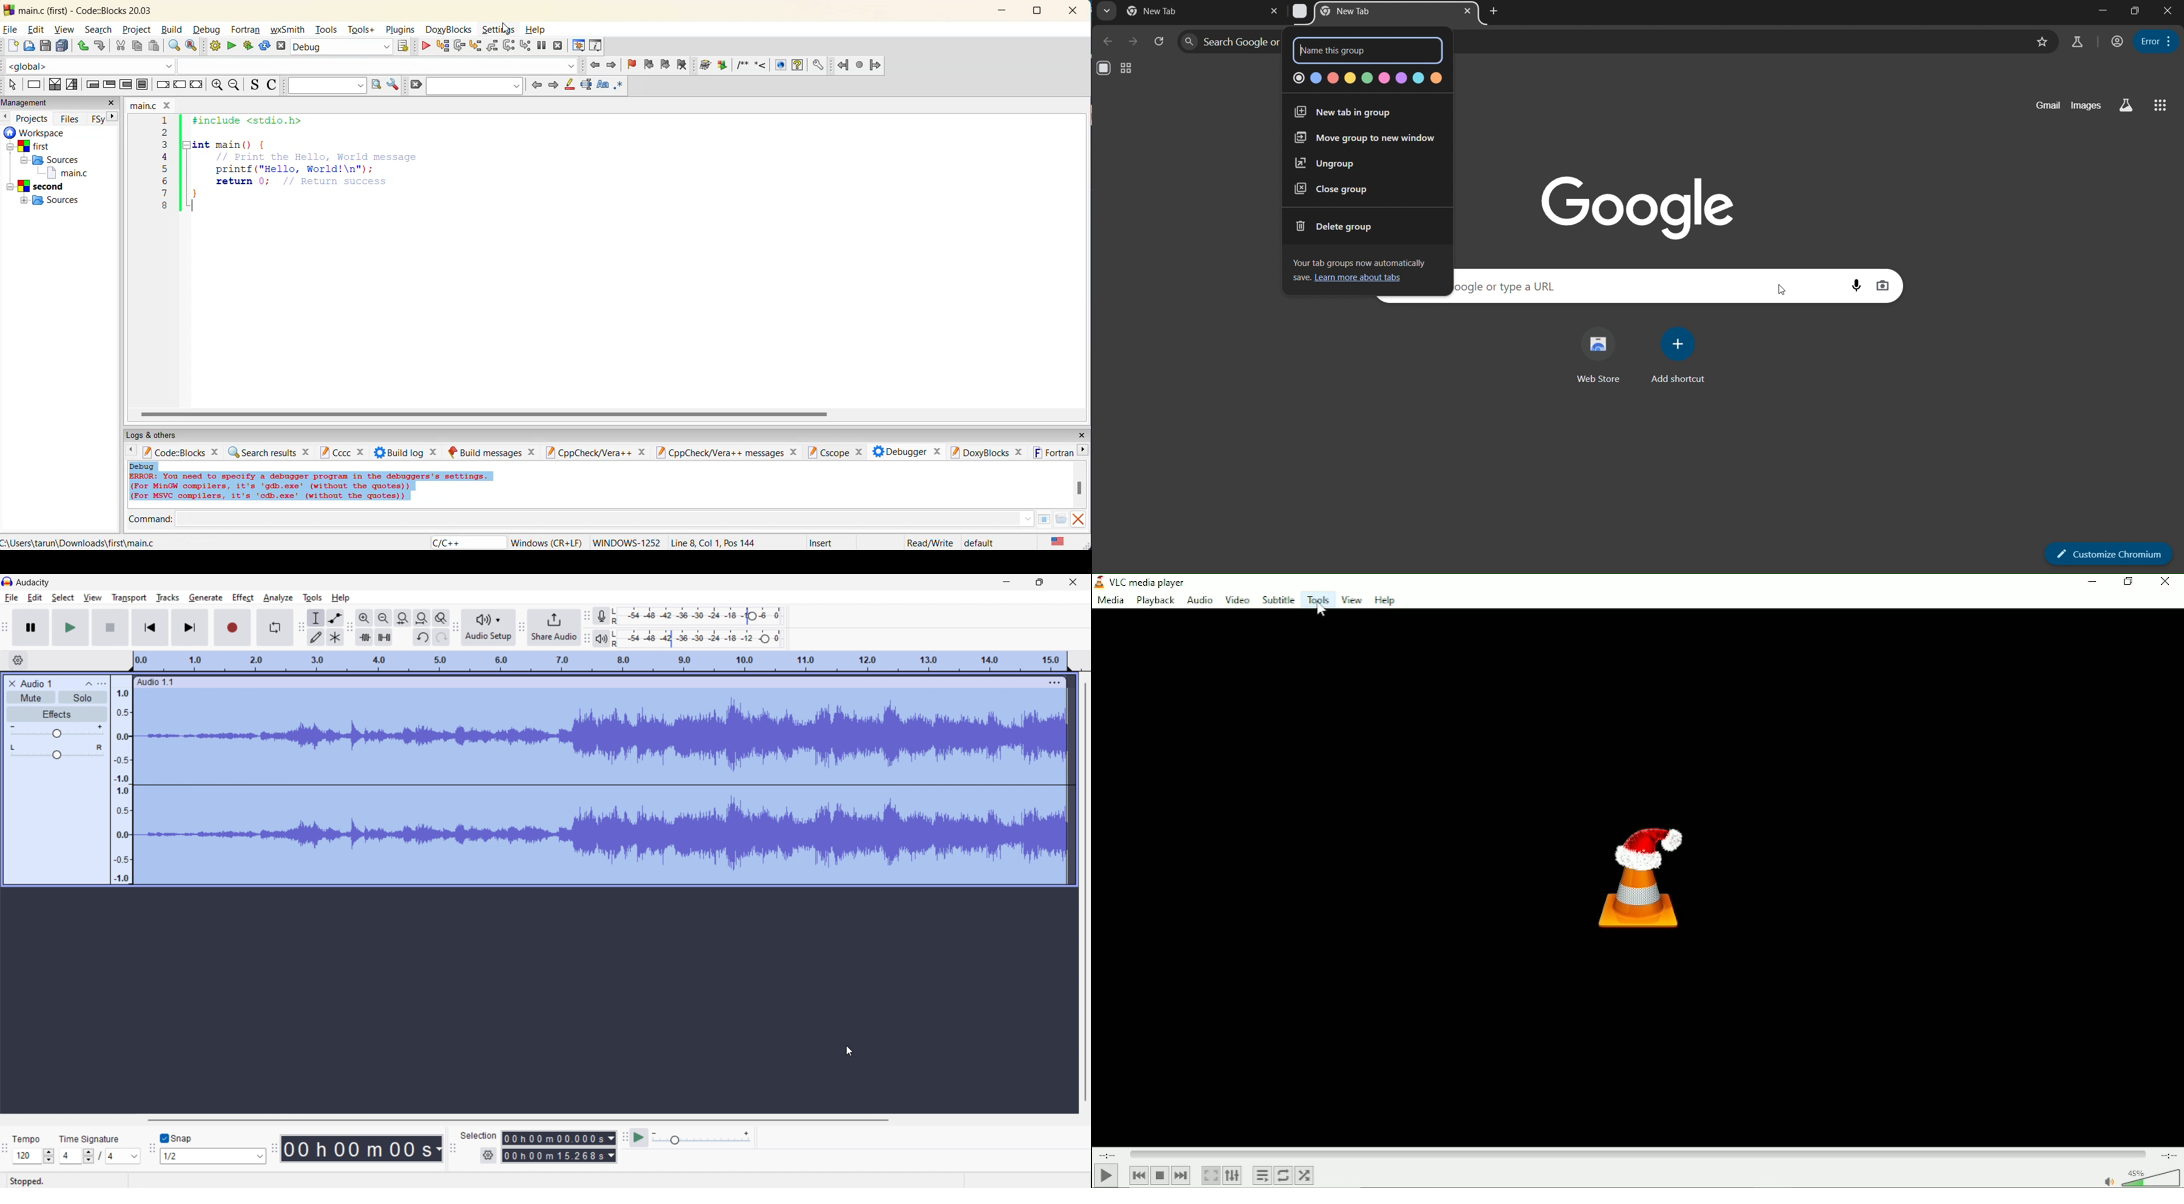  I want to click on cccc, so click(343, 453).